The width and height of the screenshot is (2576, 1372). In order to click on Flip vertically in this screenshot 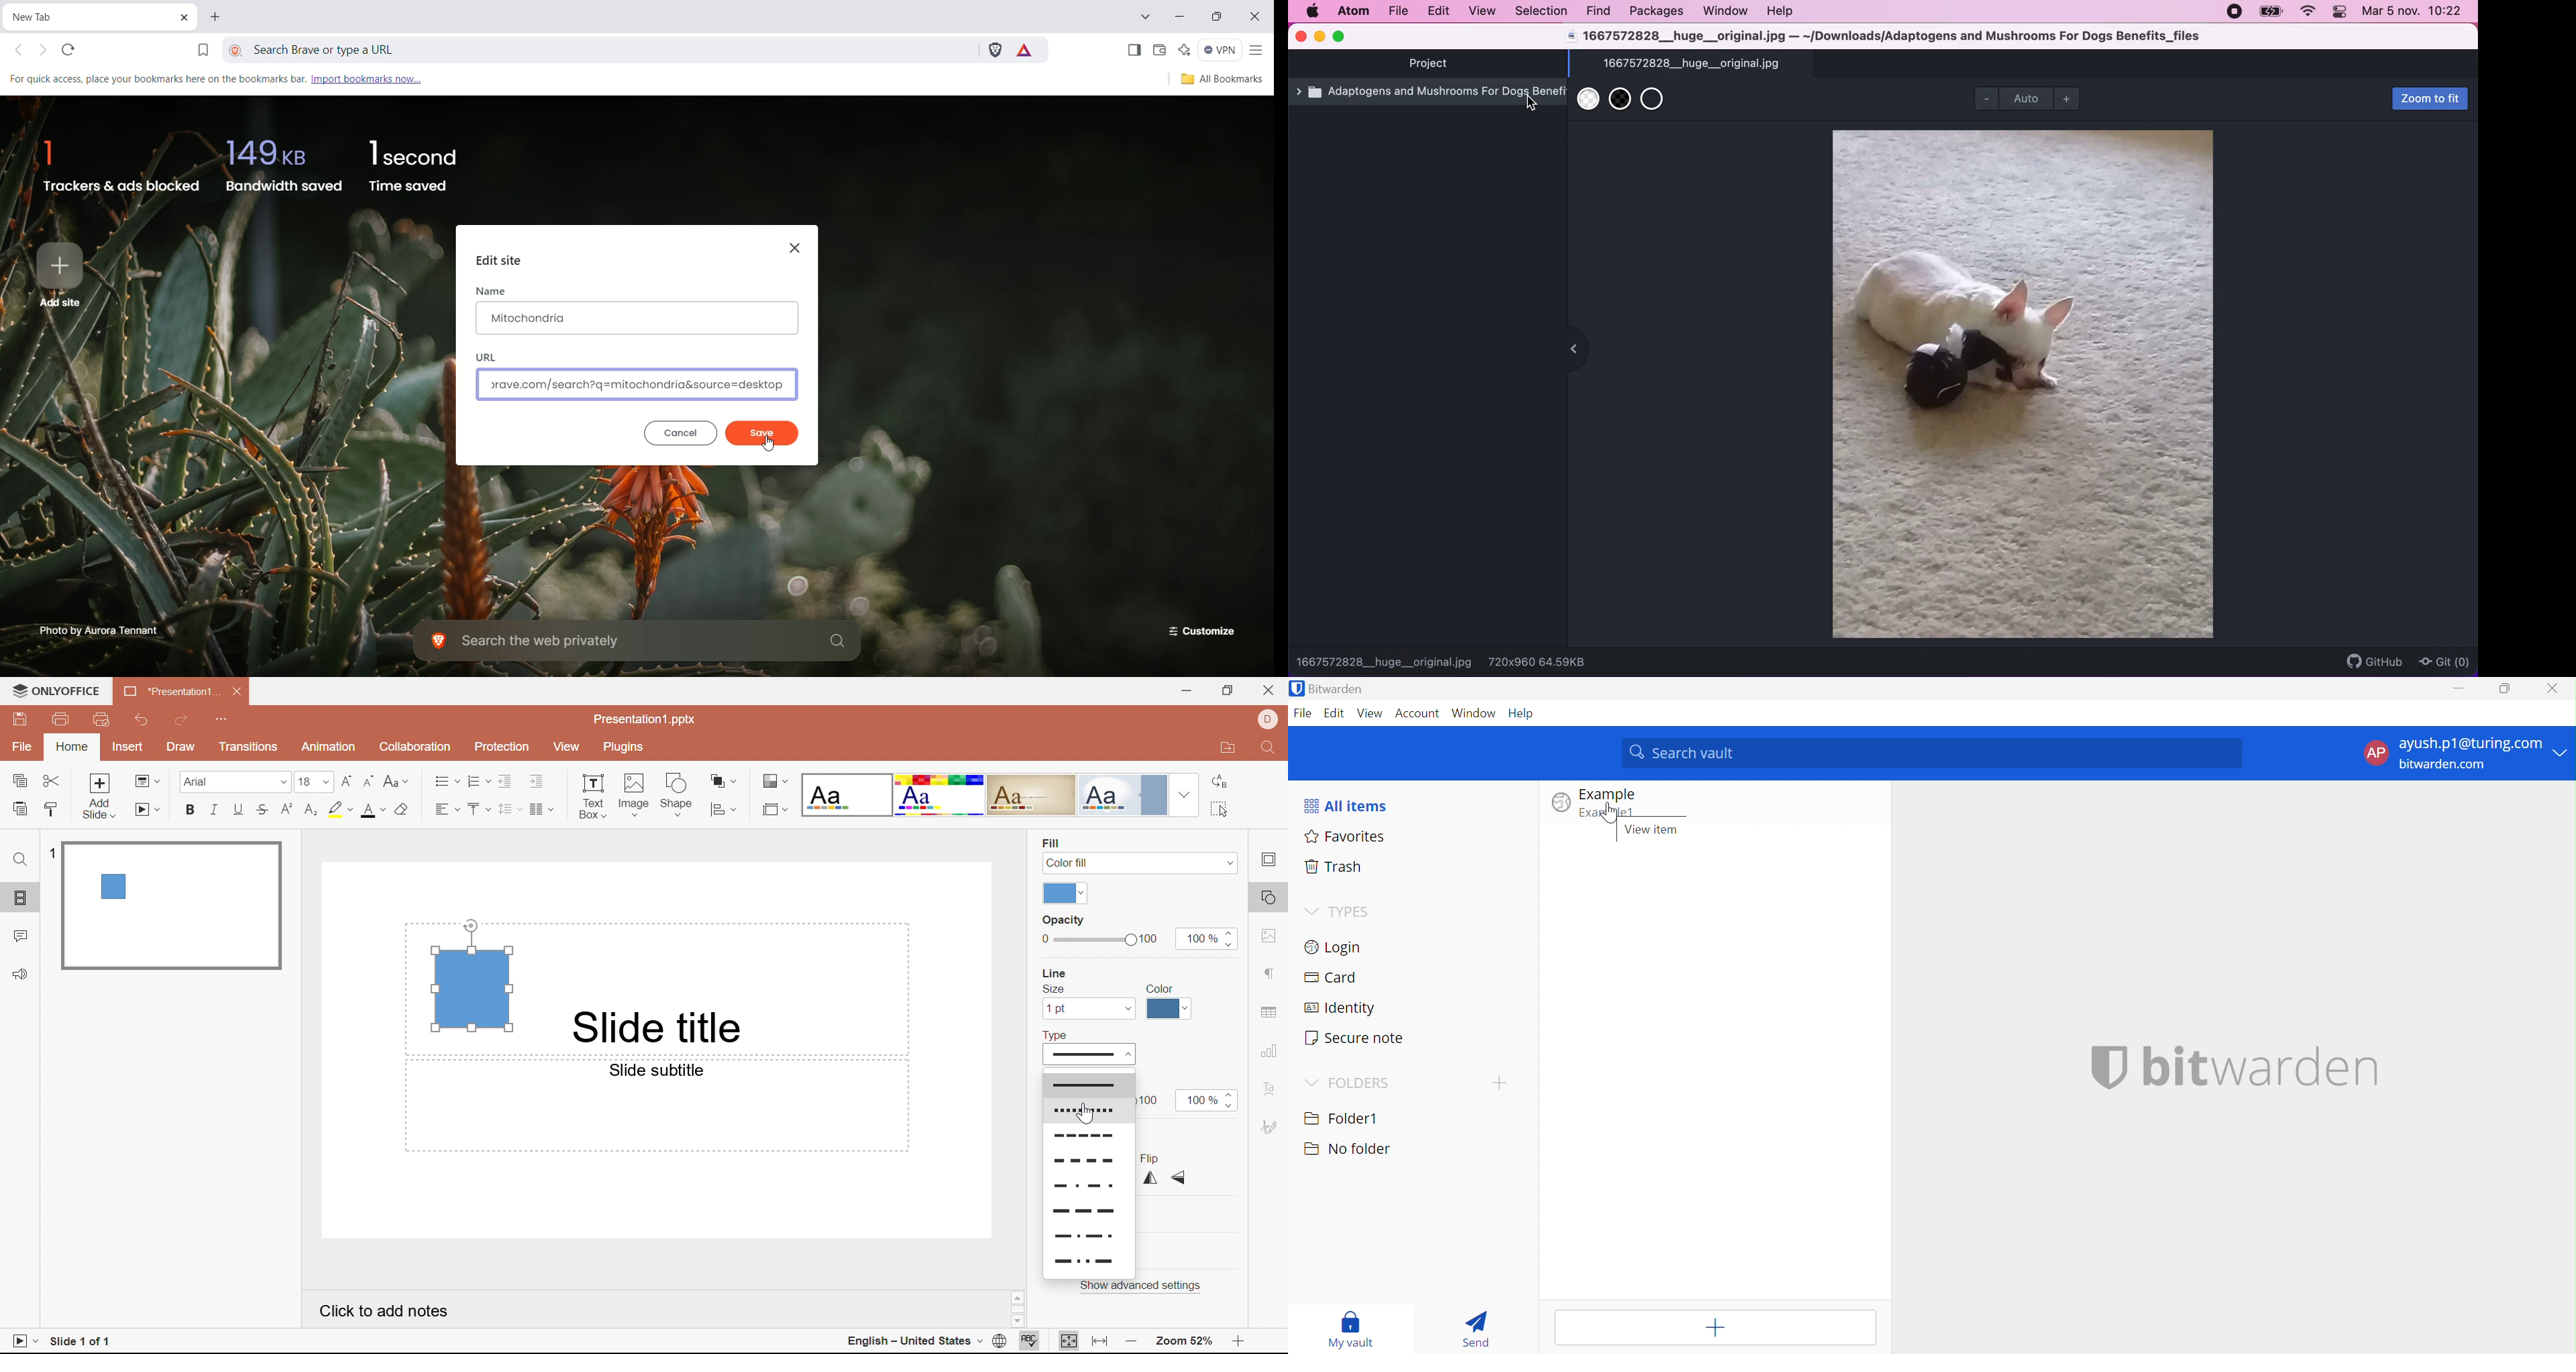, I will do `click(1179, 1178)`.